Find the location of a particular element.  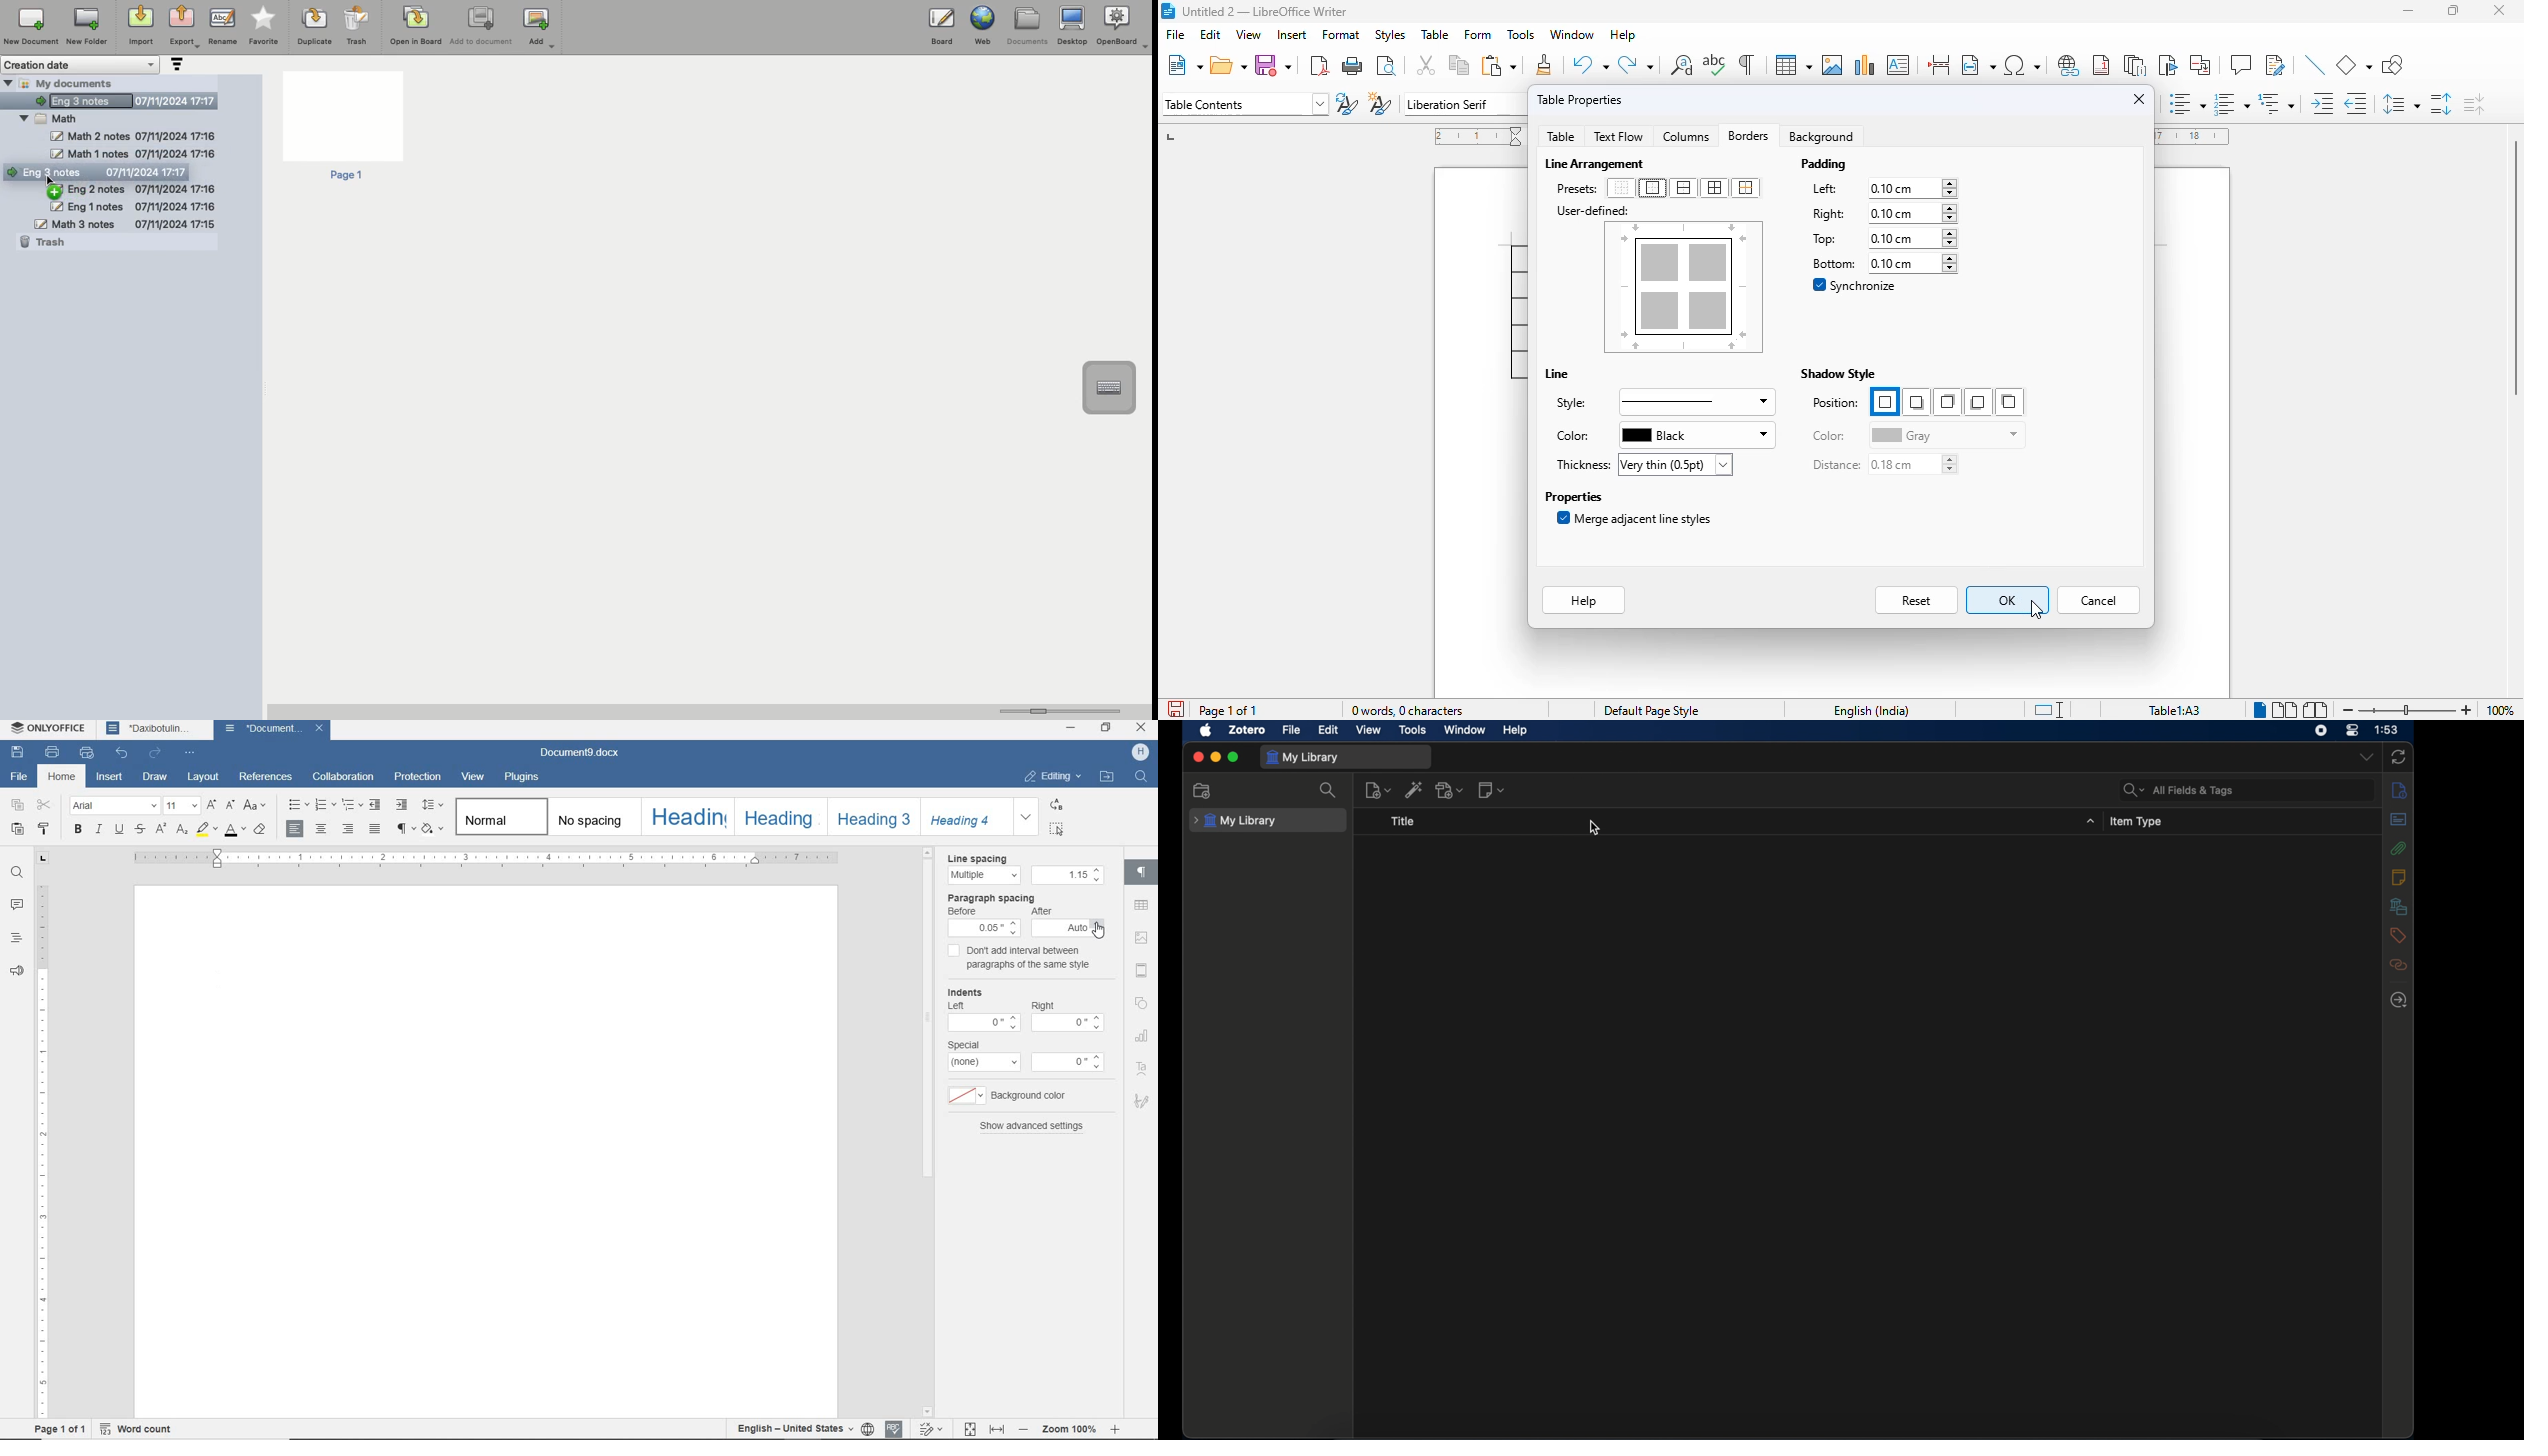

decrease indent is located at coordinates (2358, 103).